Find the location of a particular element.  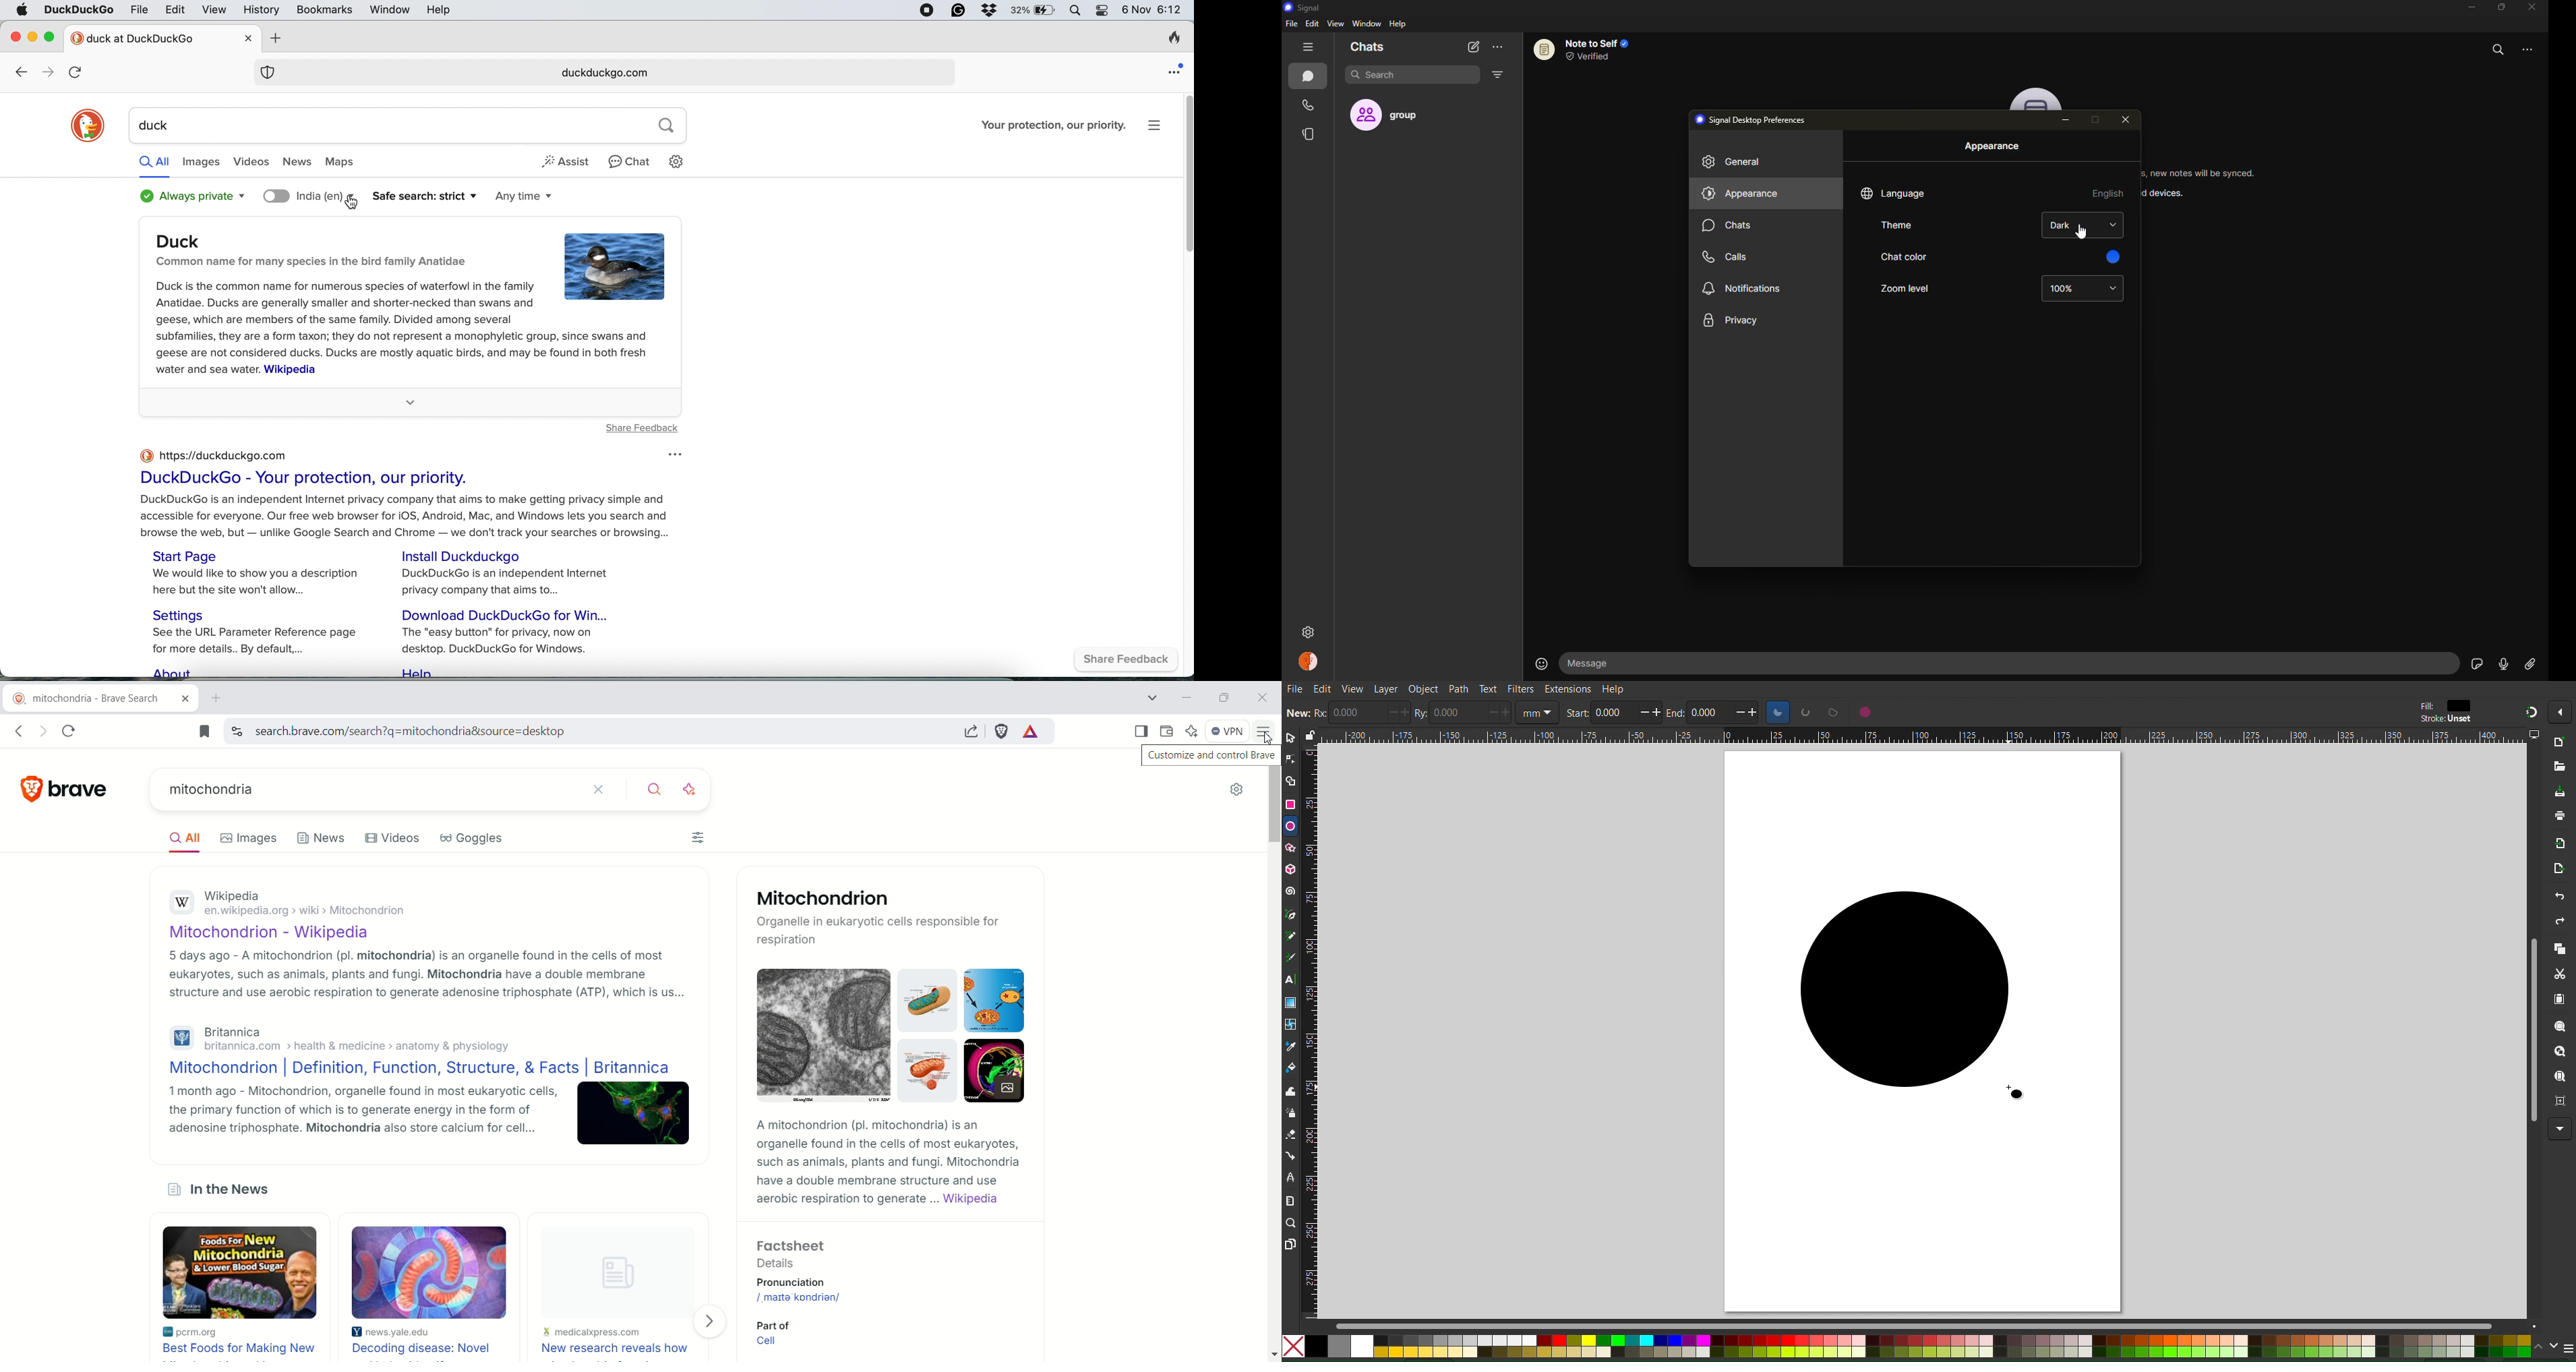

computer icon is located at coordinates (2537, 736).